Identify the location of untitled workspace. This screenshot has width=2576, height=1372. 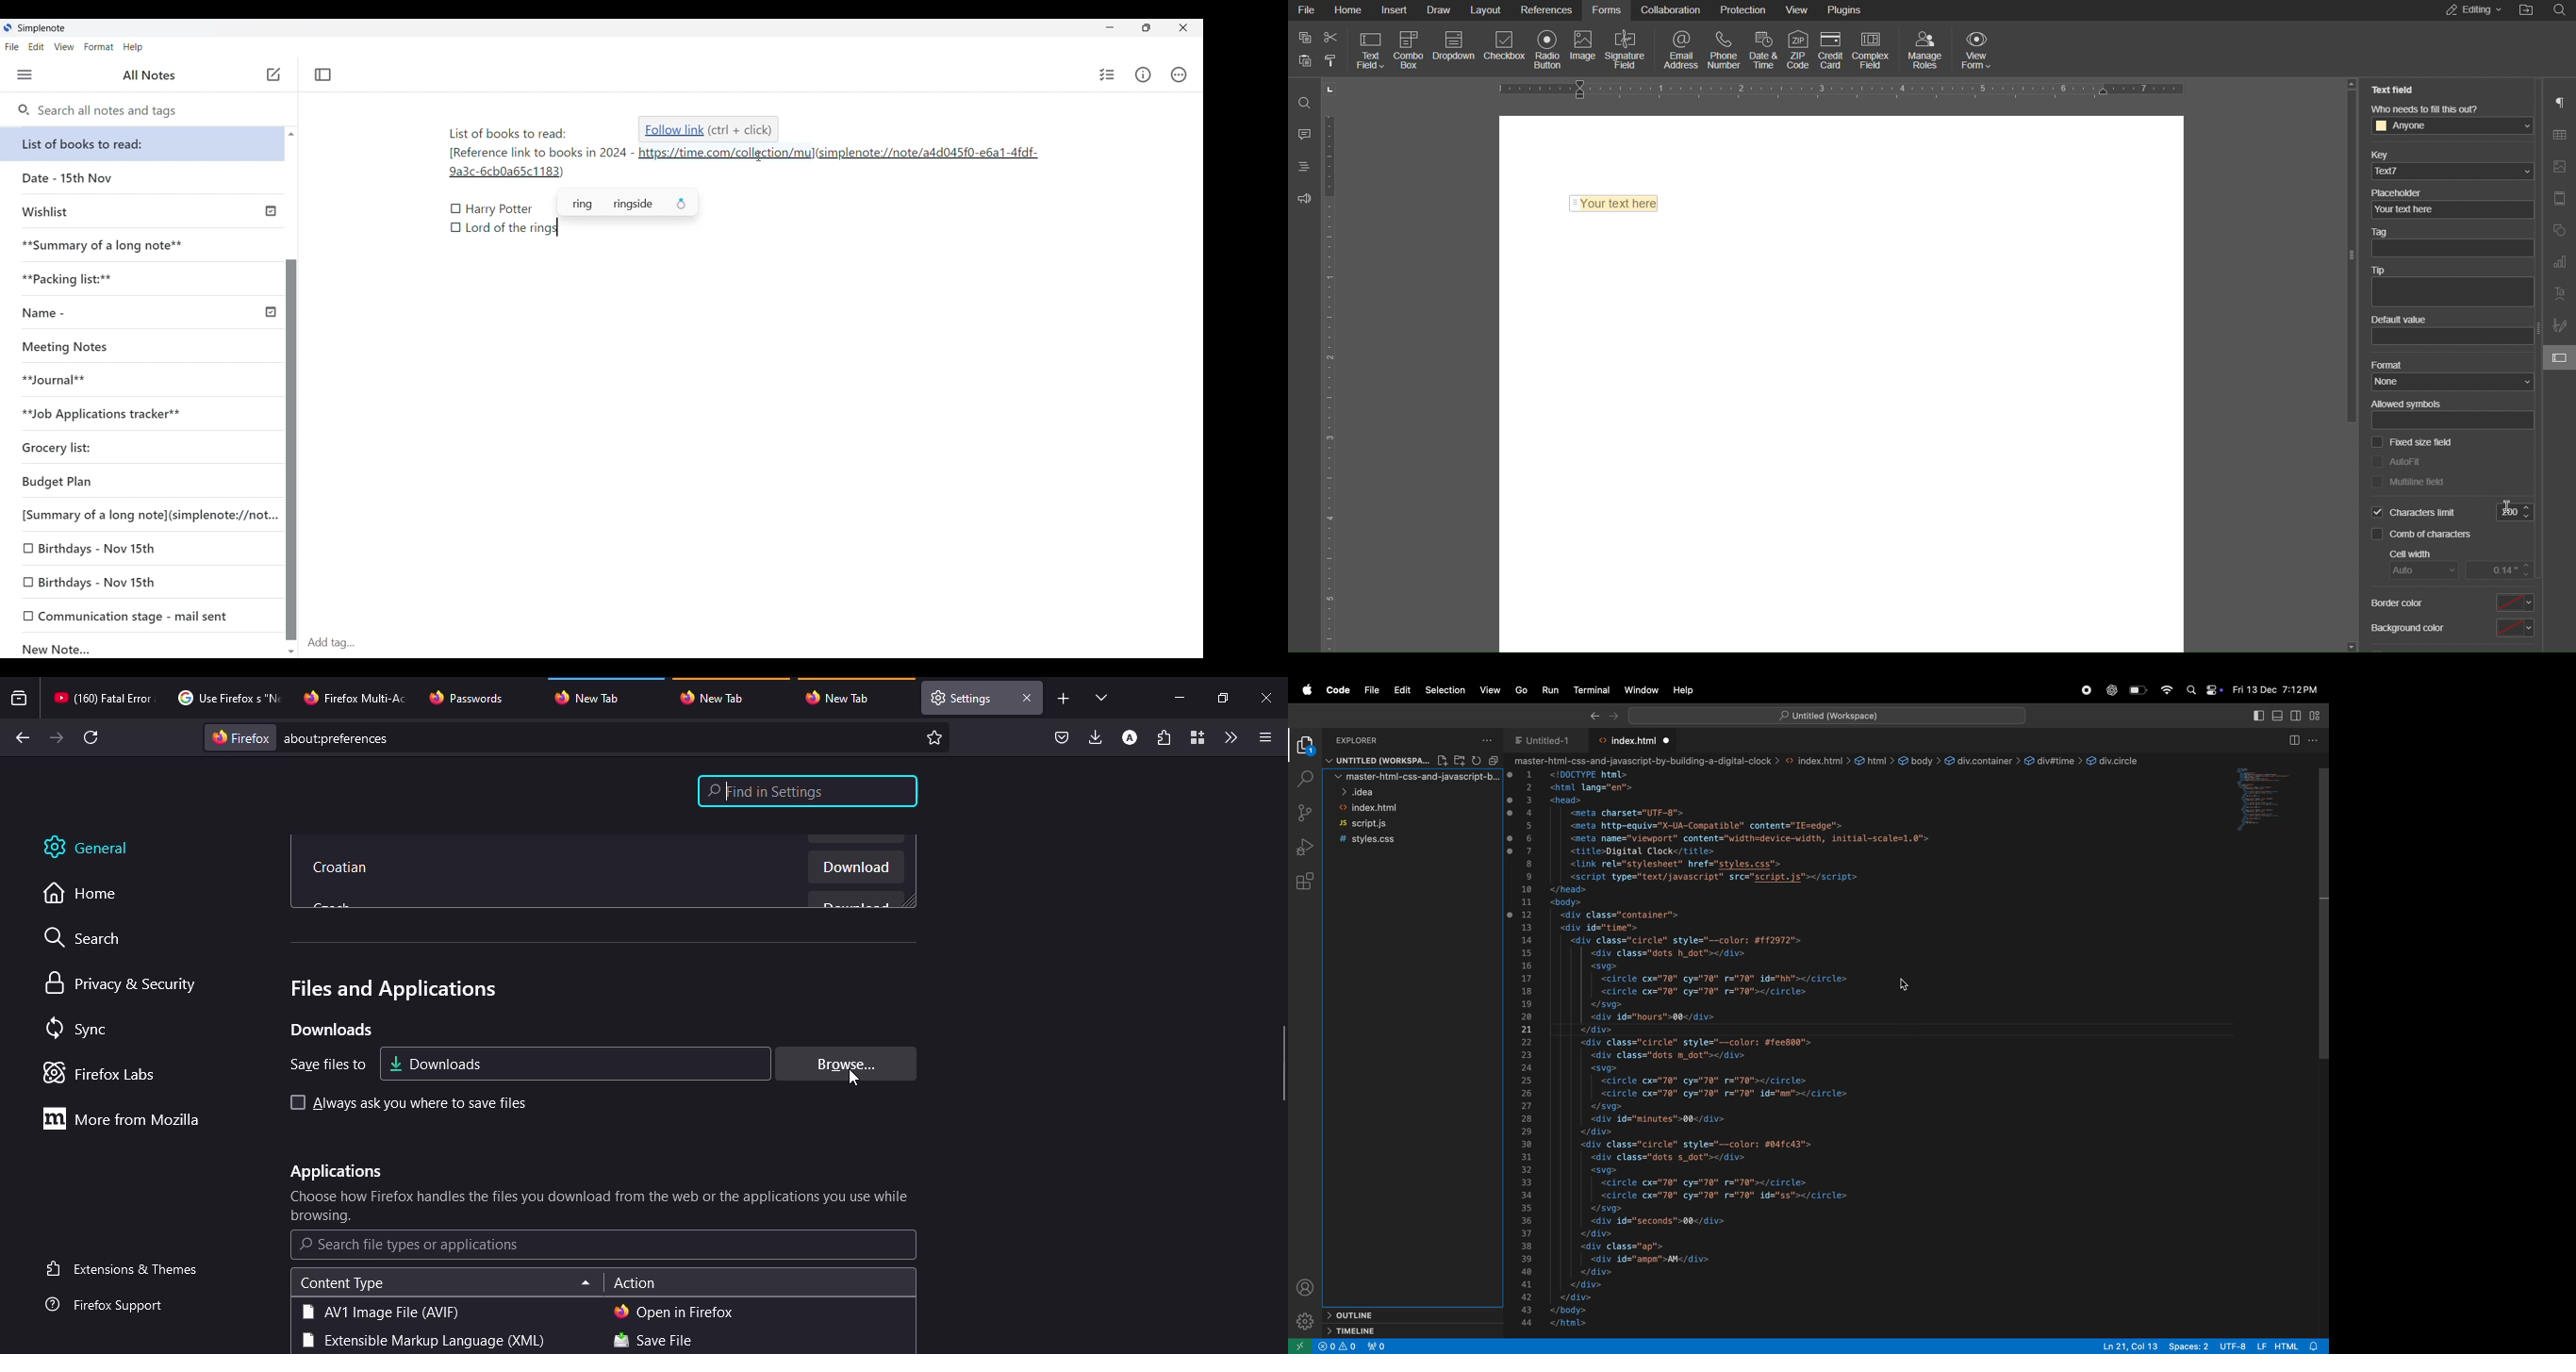
(1378, 761).